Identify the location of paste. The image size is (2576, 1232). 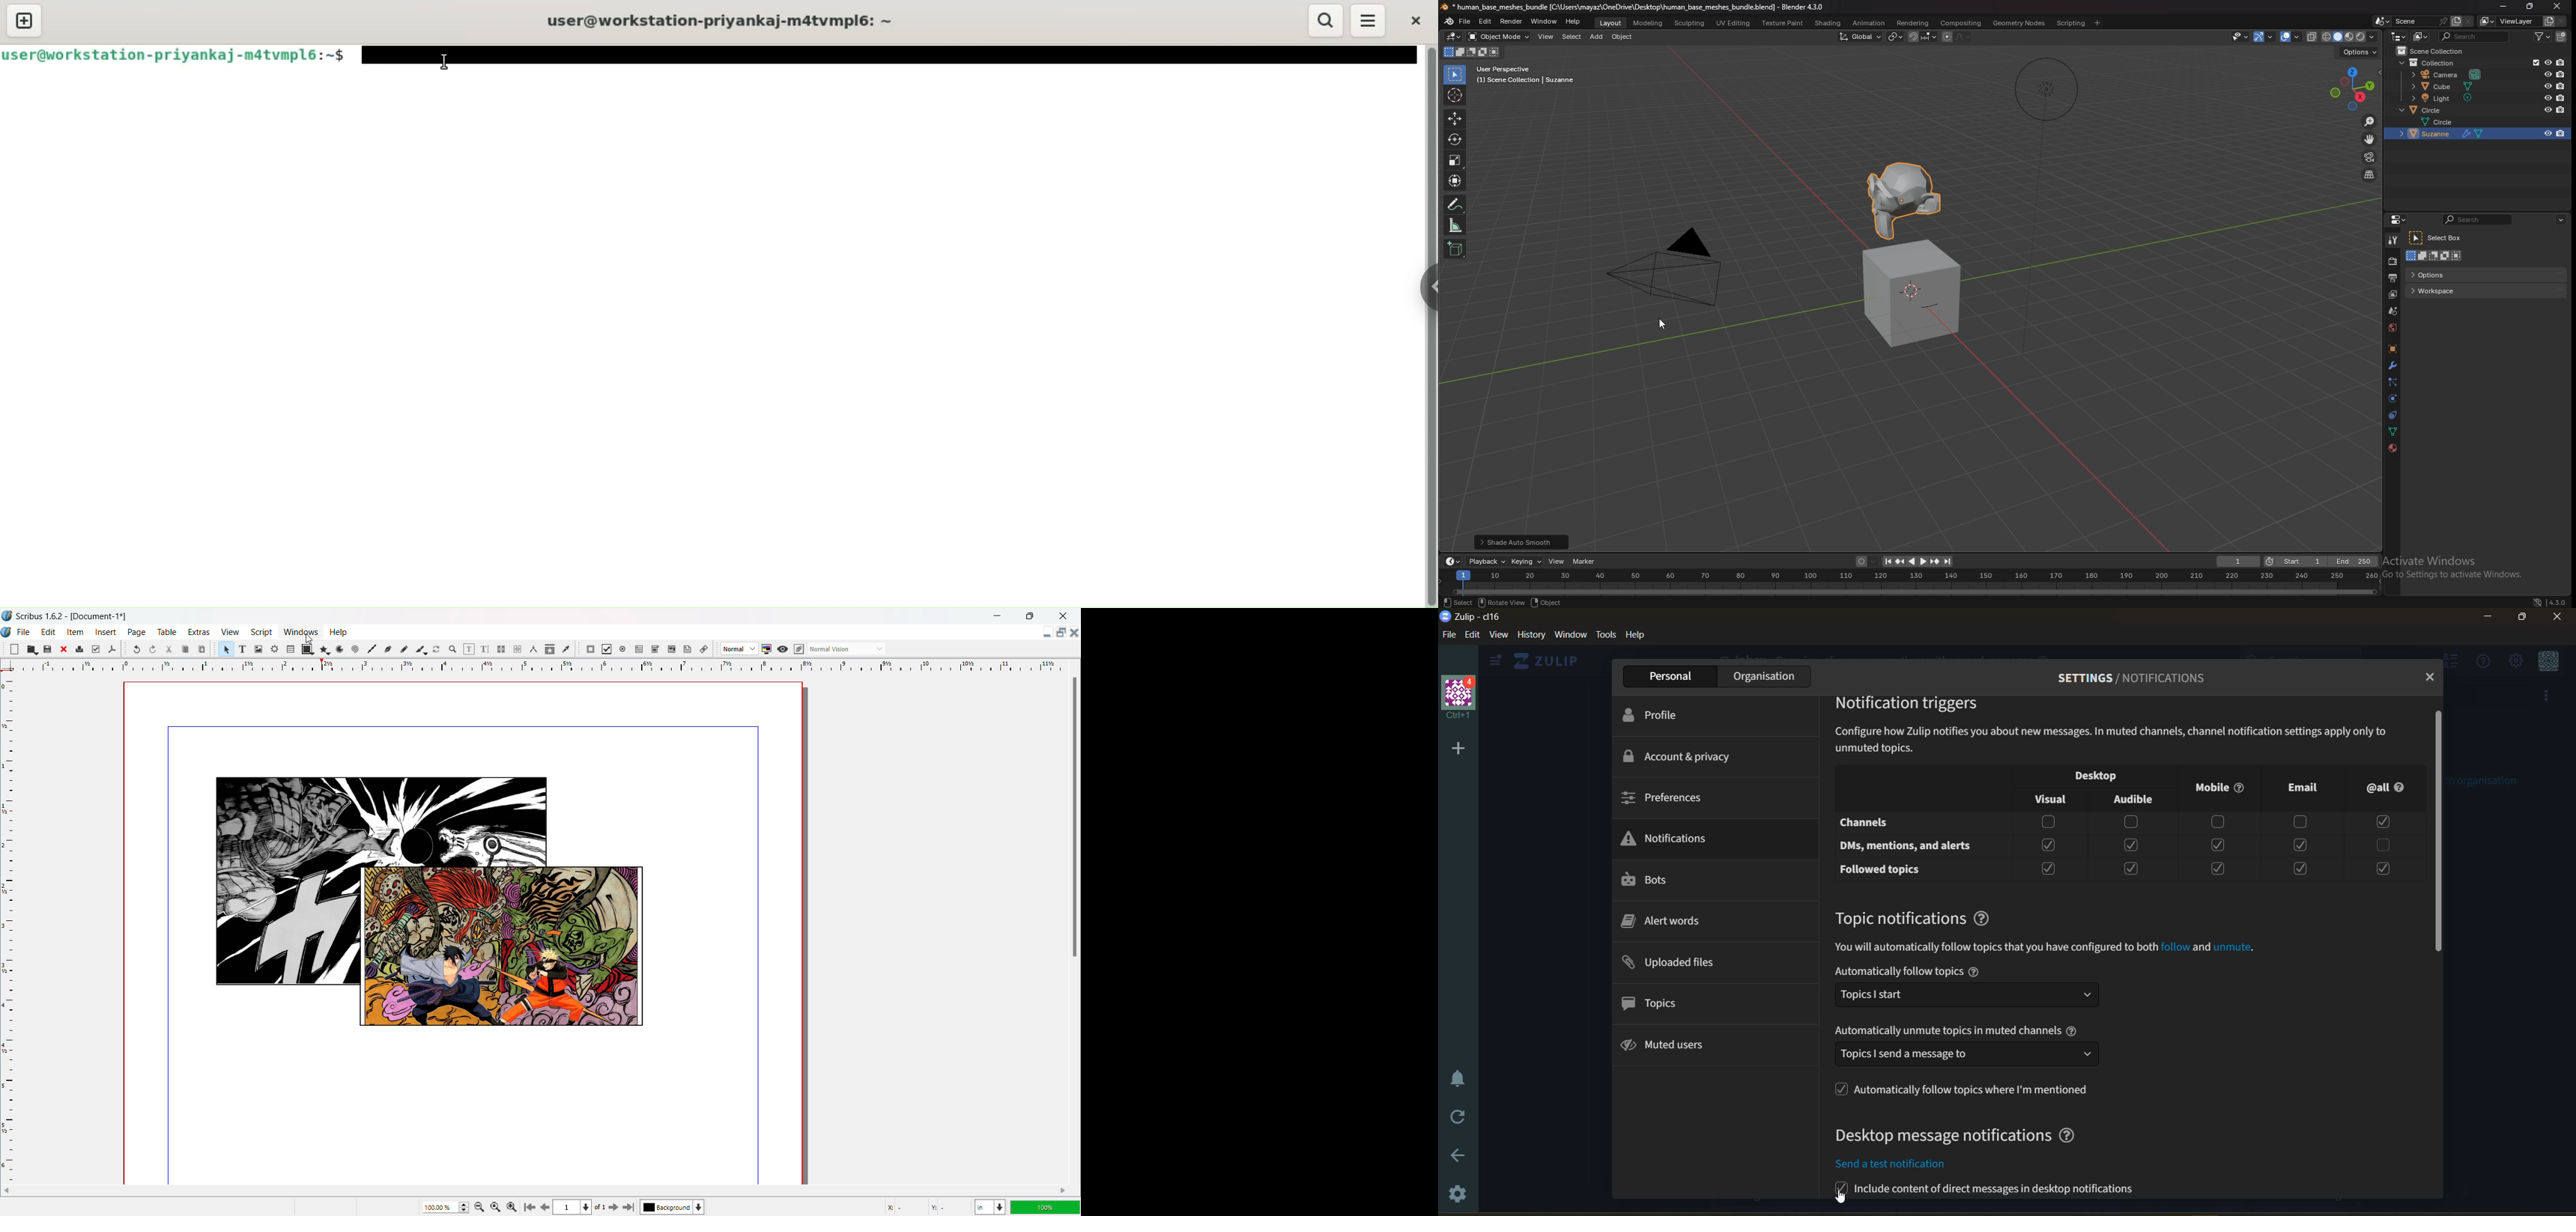
(202, 649).